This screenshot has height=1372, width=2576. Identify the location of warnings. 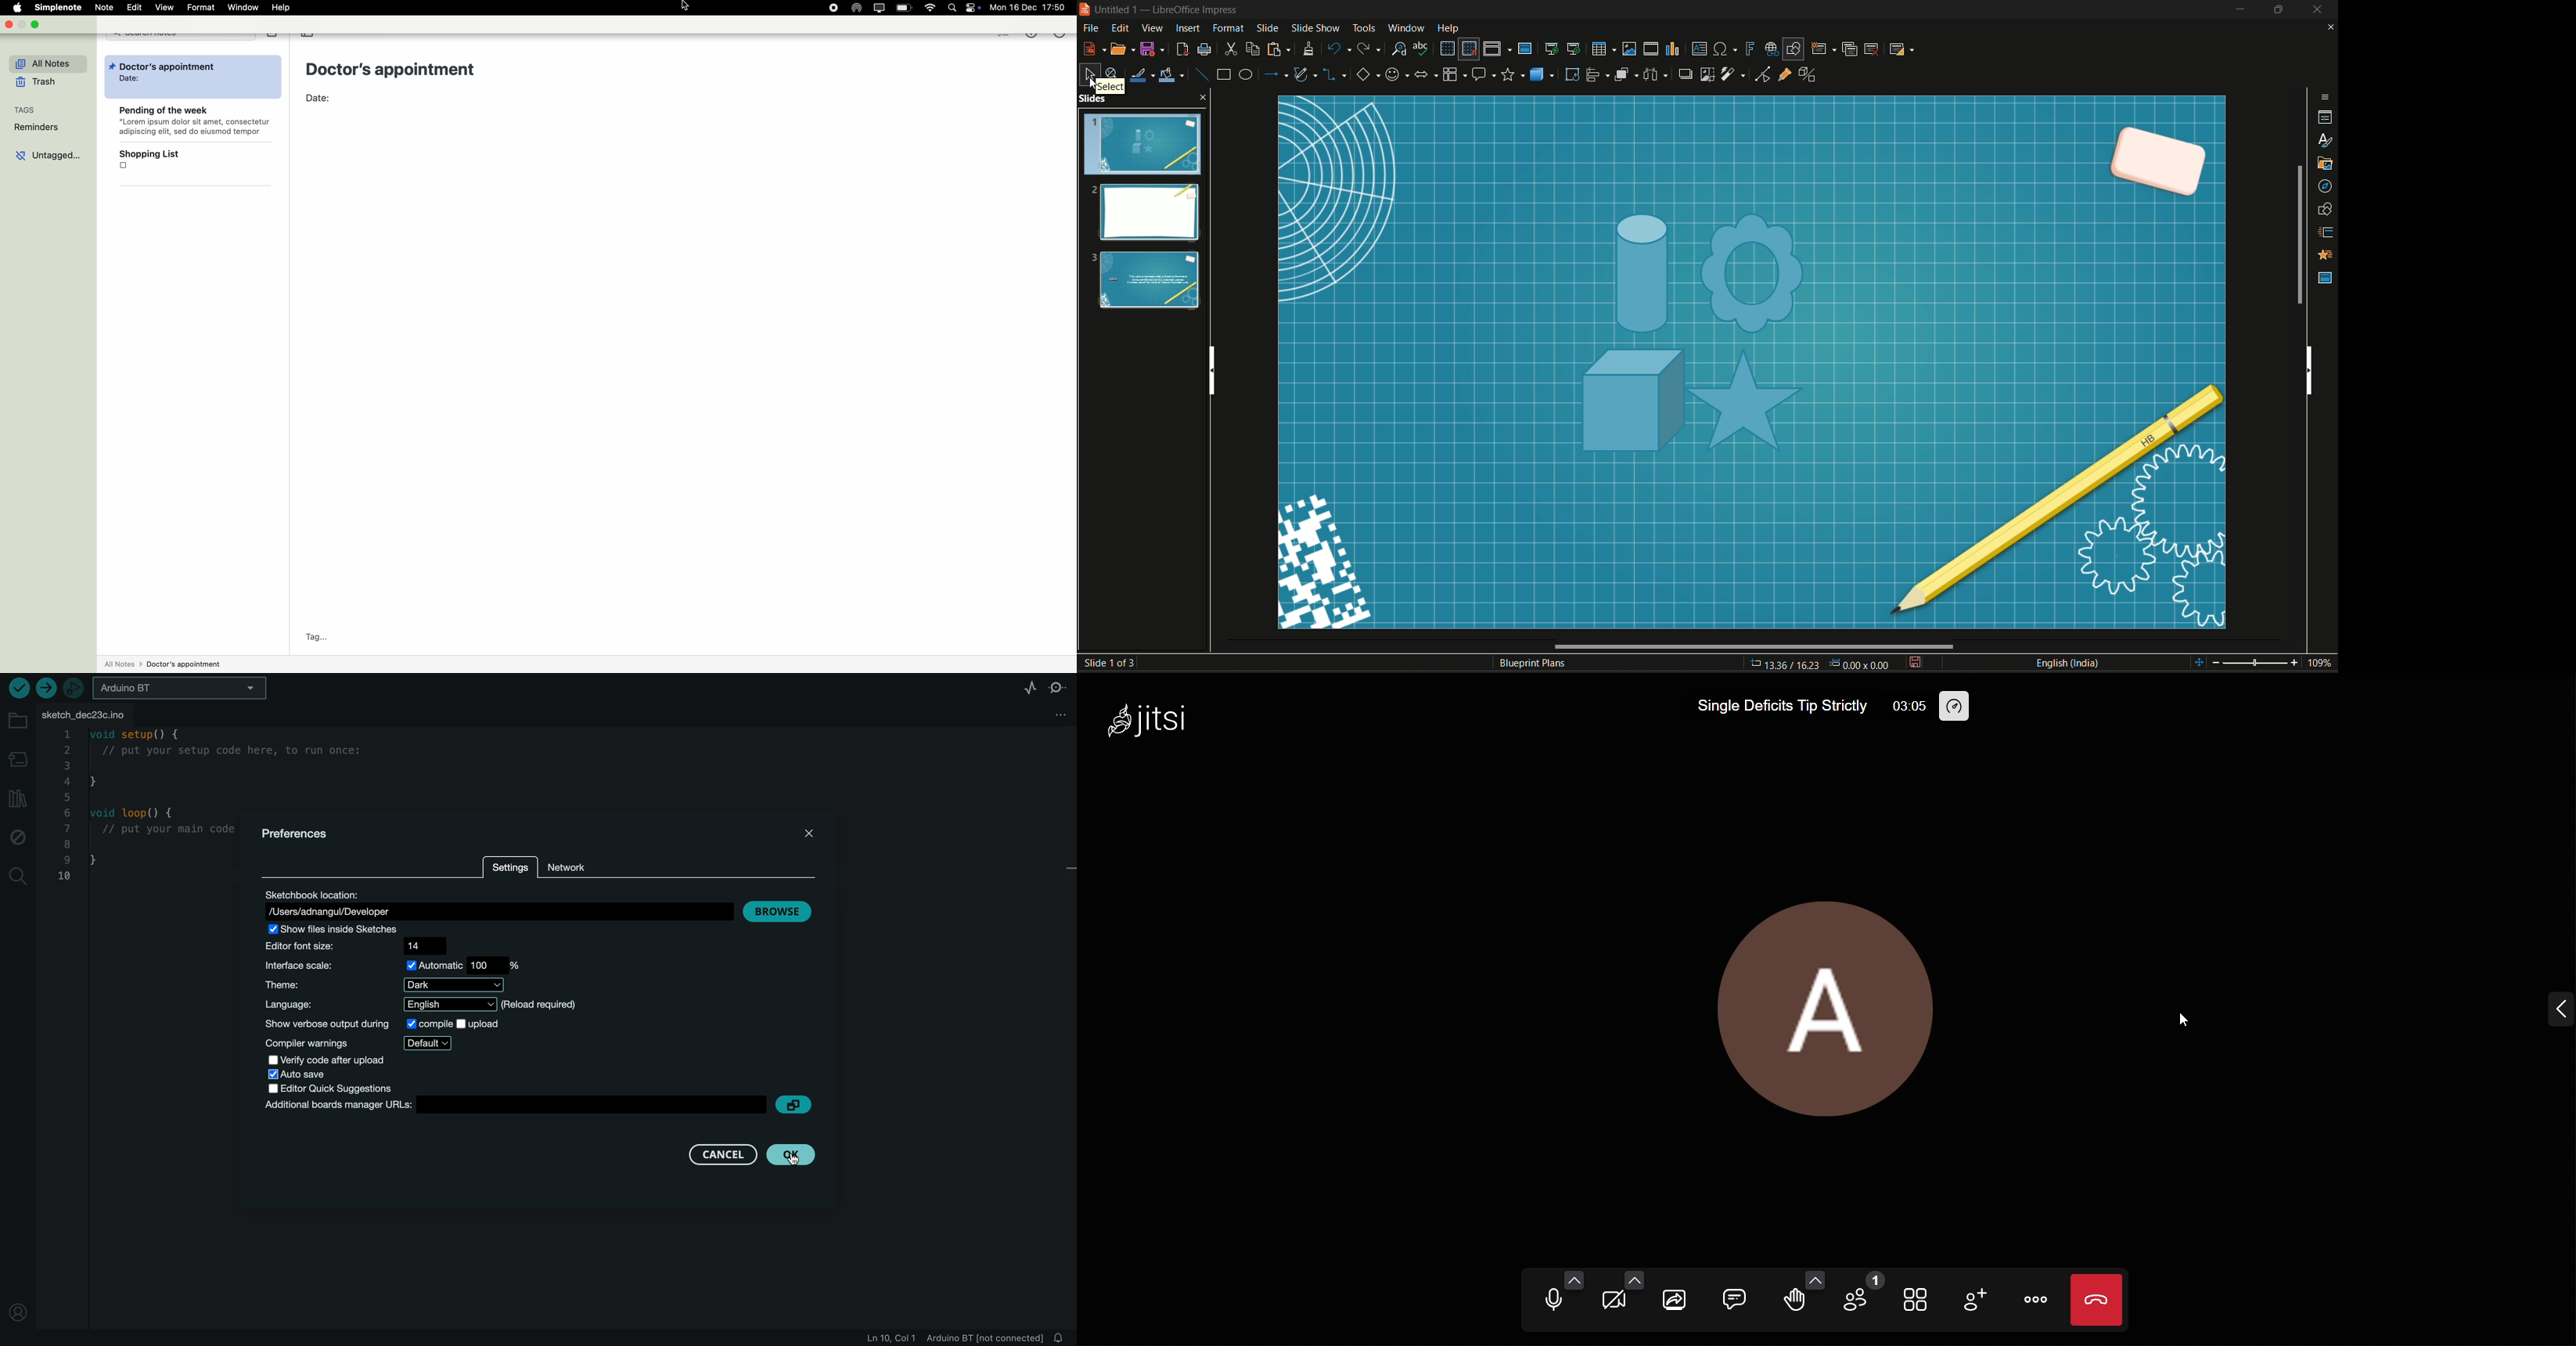
(360, 1042).